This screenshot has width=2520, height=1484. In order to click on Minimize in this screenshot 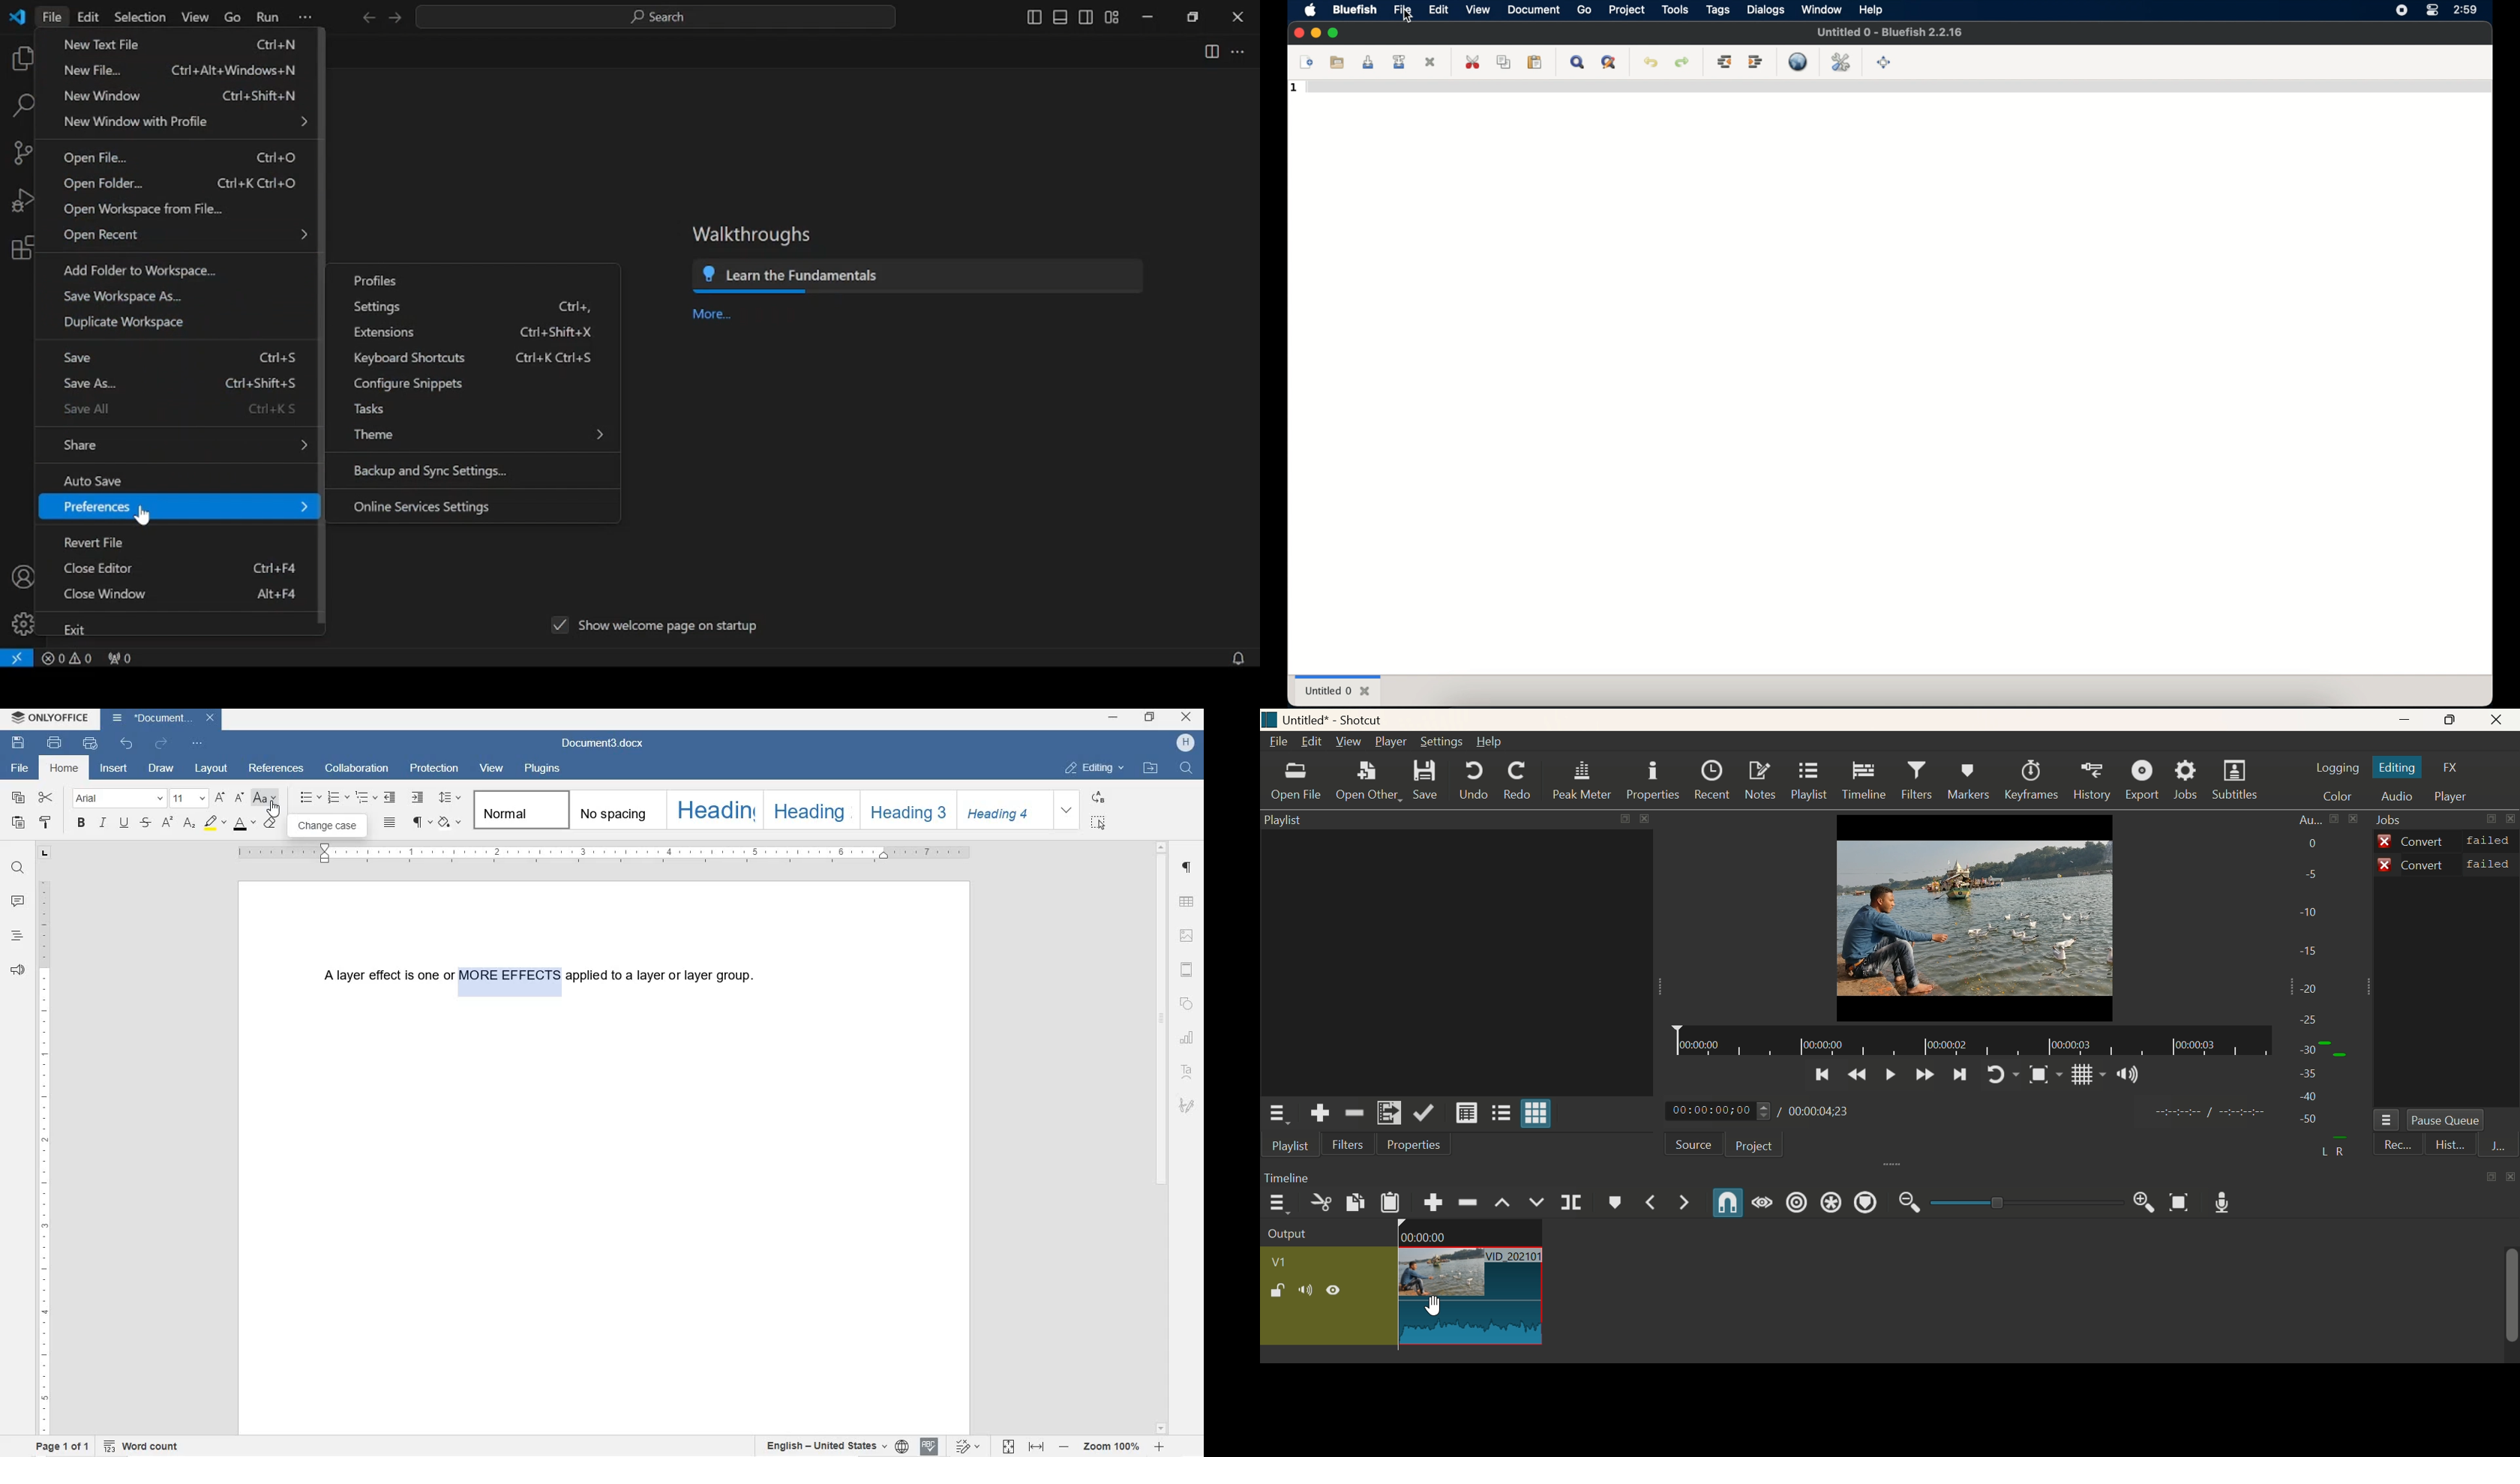, I will do `click(2410, 720)`.